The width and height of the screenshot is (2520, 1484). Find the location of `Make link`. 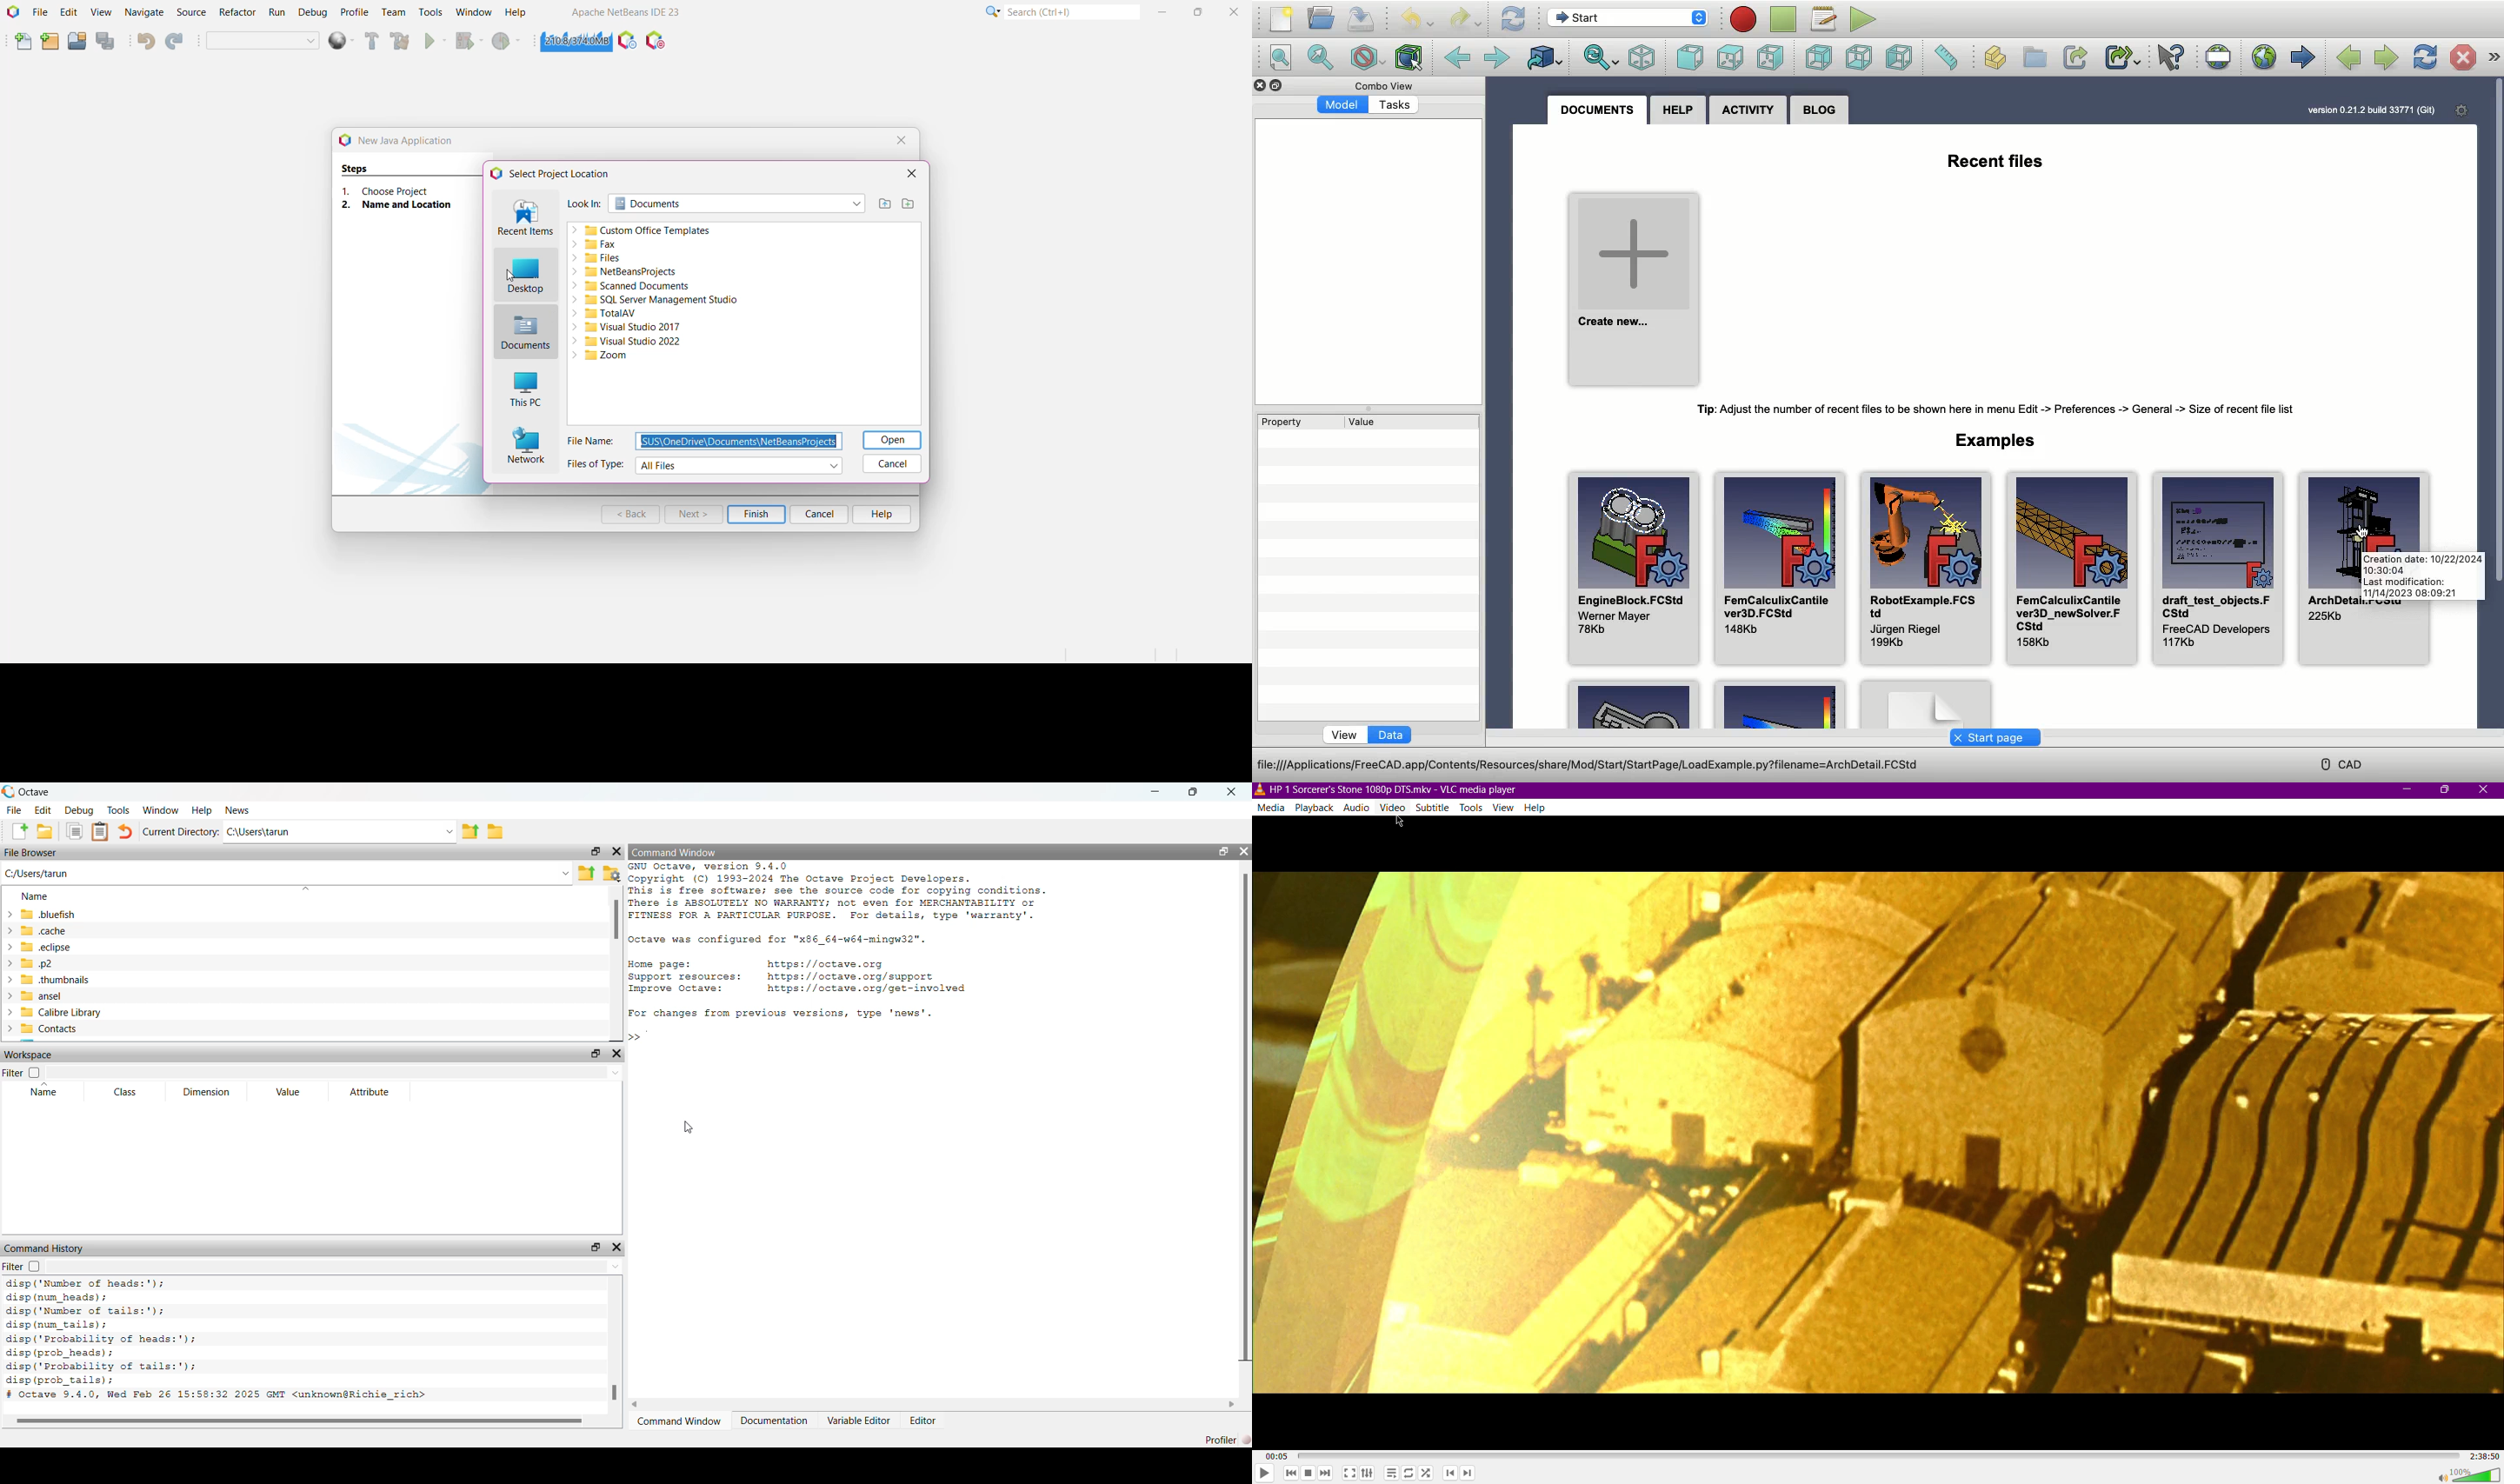

Make link is located at coordinates (2074, 57).